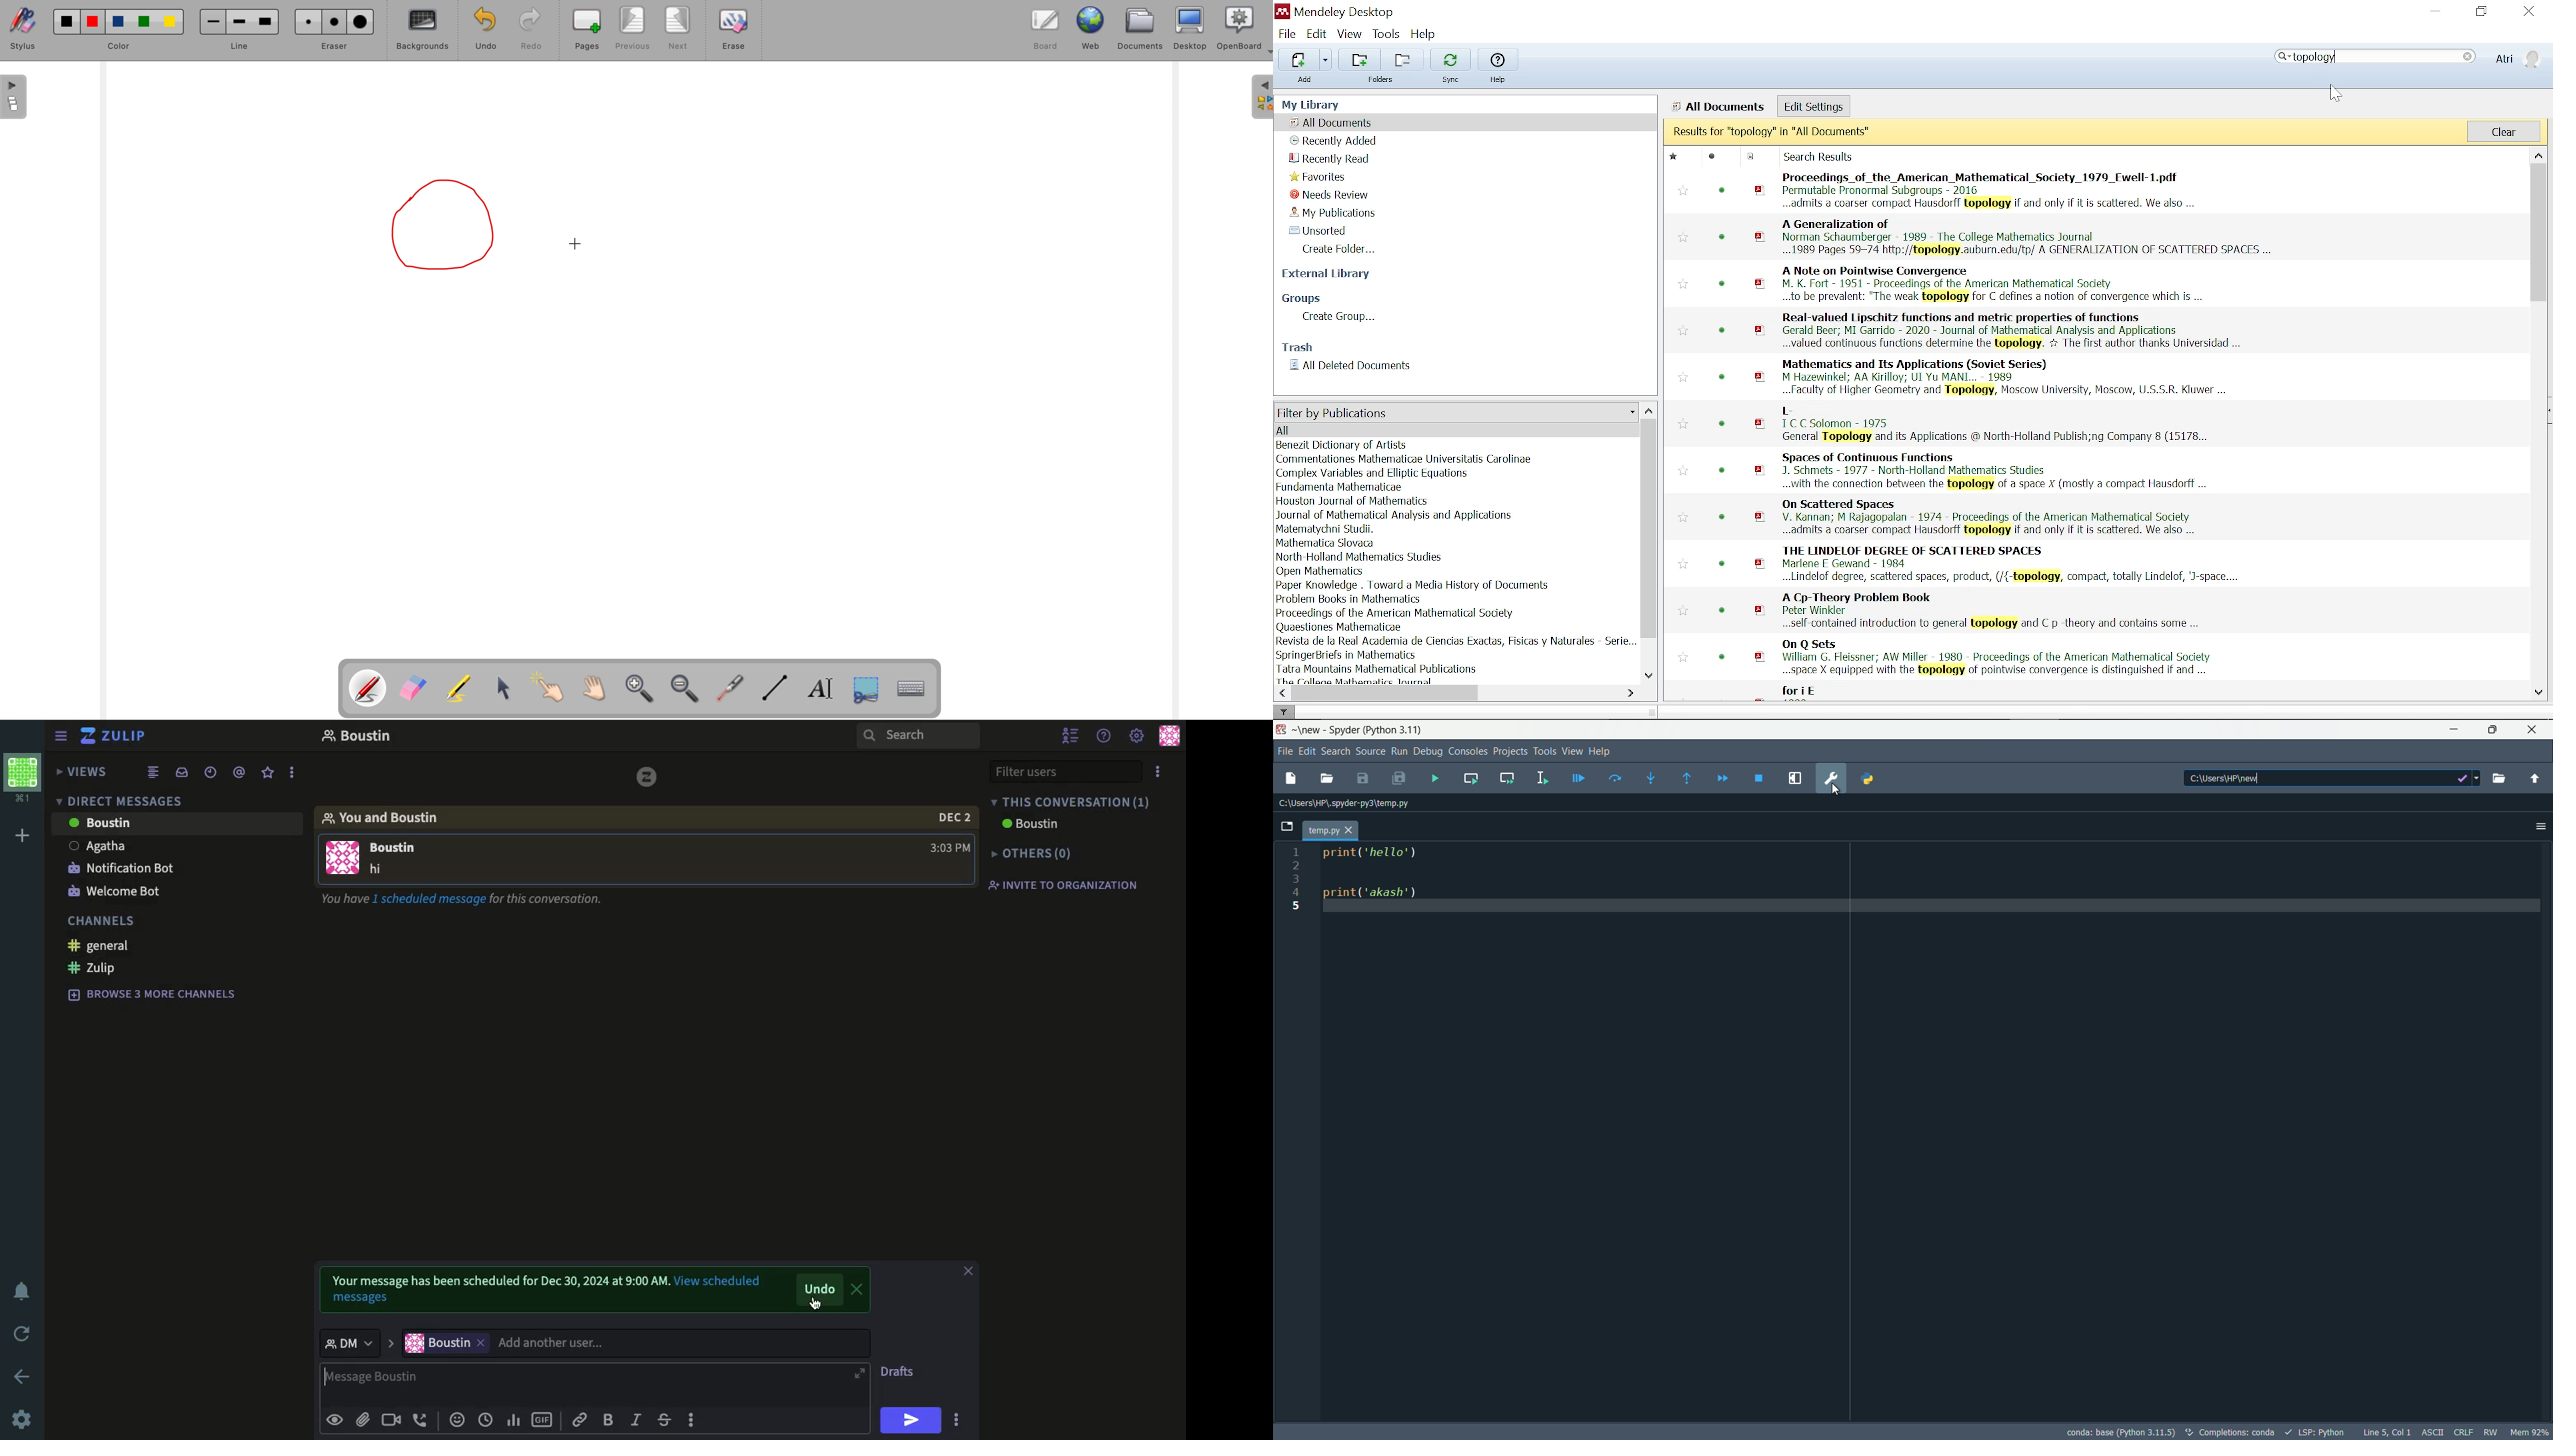 The height and width of the screenshot is (1456, 2576). What do you see at coordinates (1934, 885) in the screenshot?
I see `print('hello') print('akash')` at bounding box center [1934, 885].